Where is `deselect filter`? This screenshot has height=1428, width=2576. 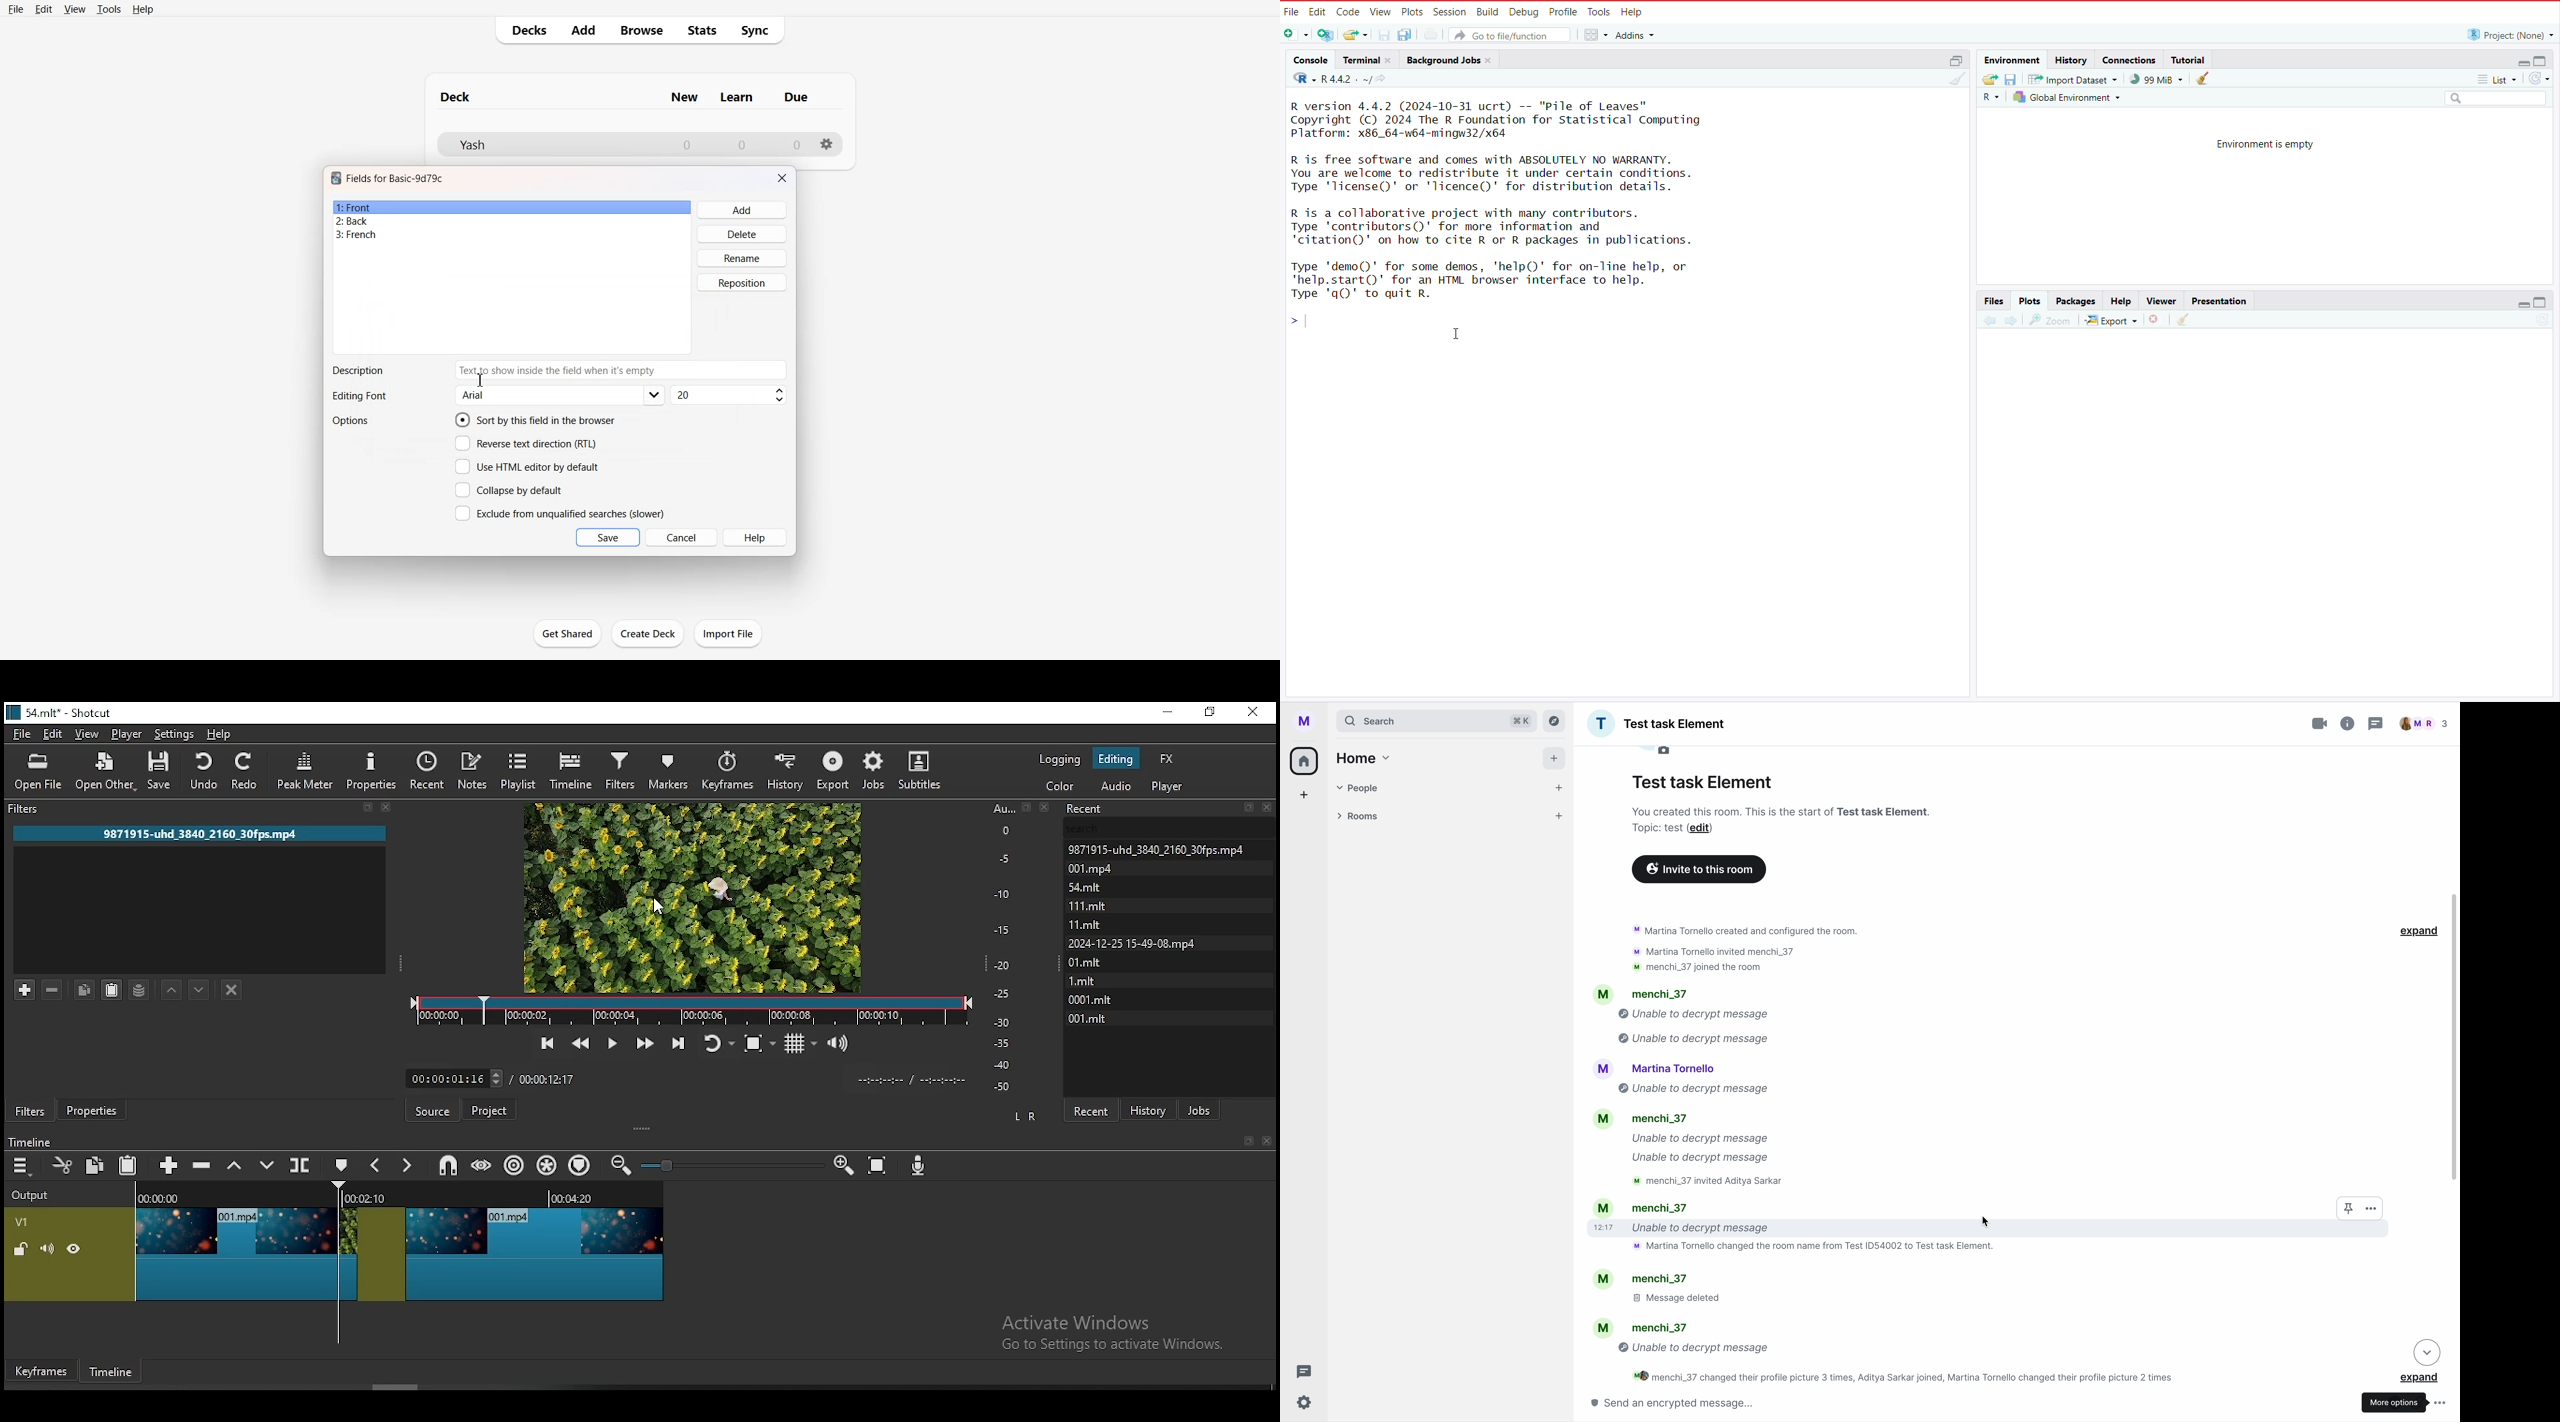 deselect filter is located at coordinates (233, 991).